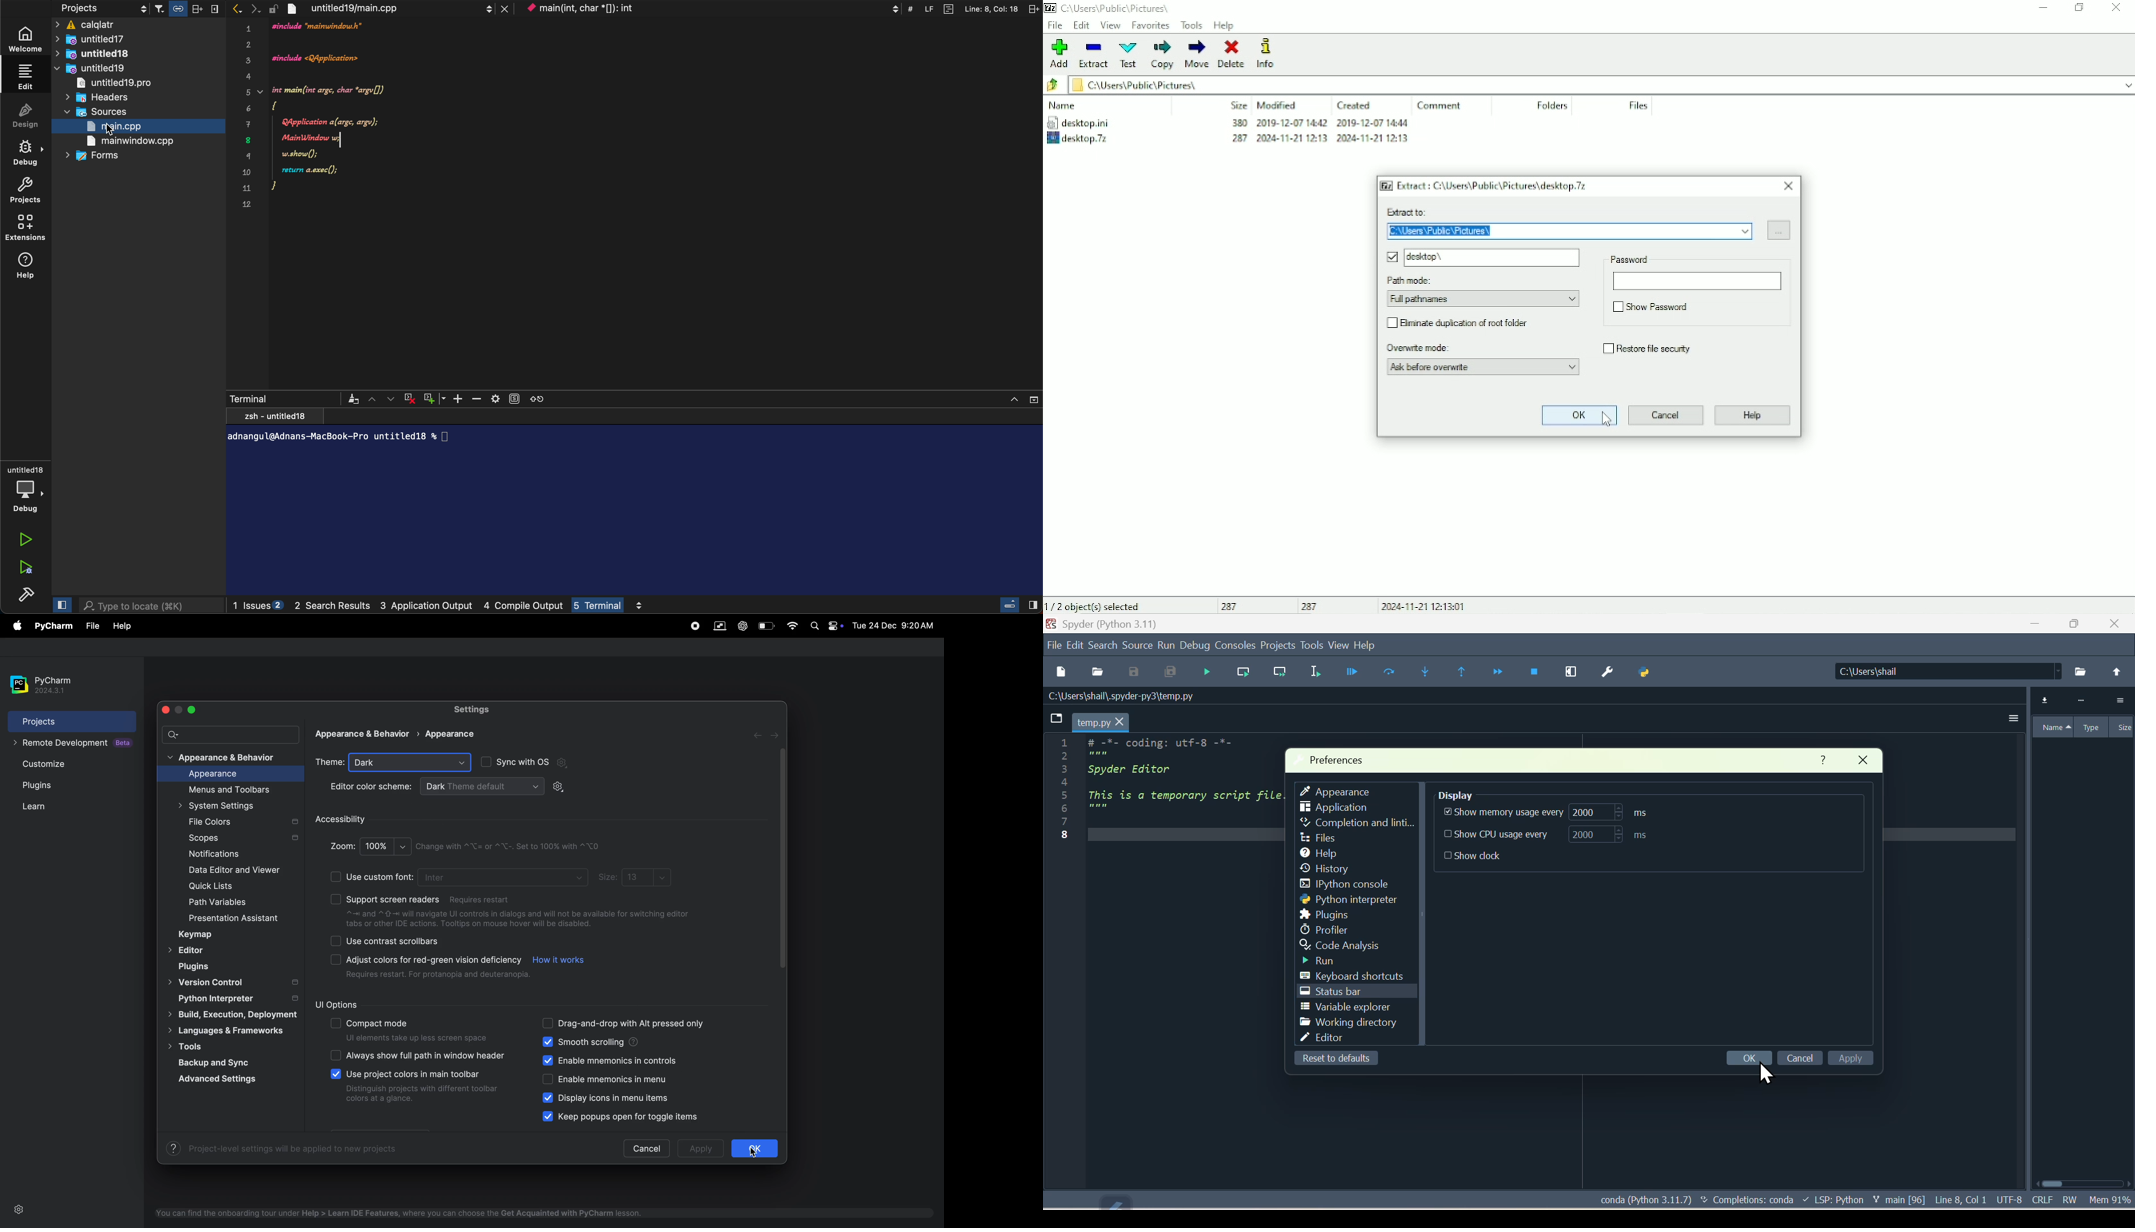 This screenshot has height=1232, width=2156. Describe the element at coordinates (1530, 672) in the screenshot. I see `Stop debugging` at that location.